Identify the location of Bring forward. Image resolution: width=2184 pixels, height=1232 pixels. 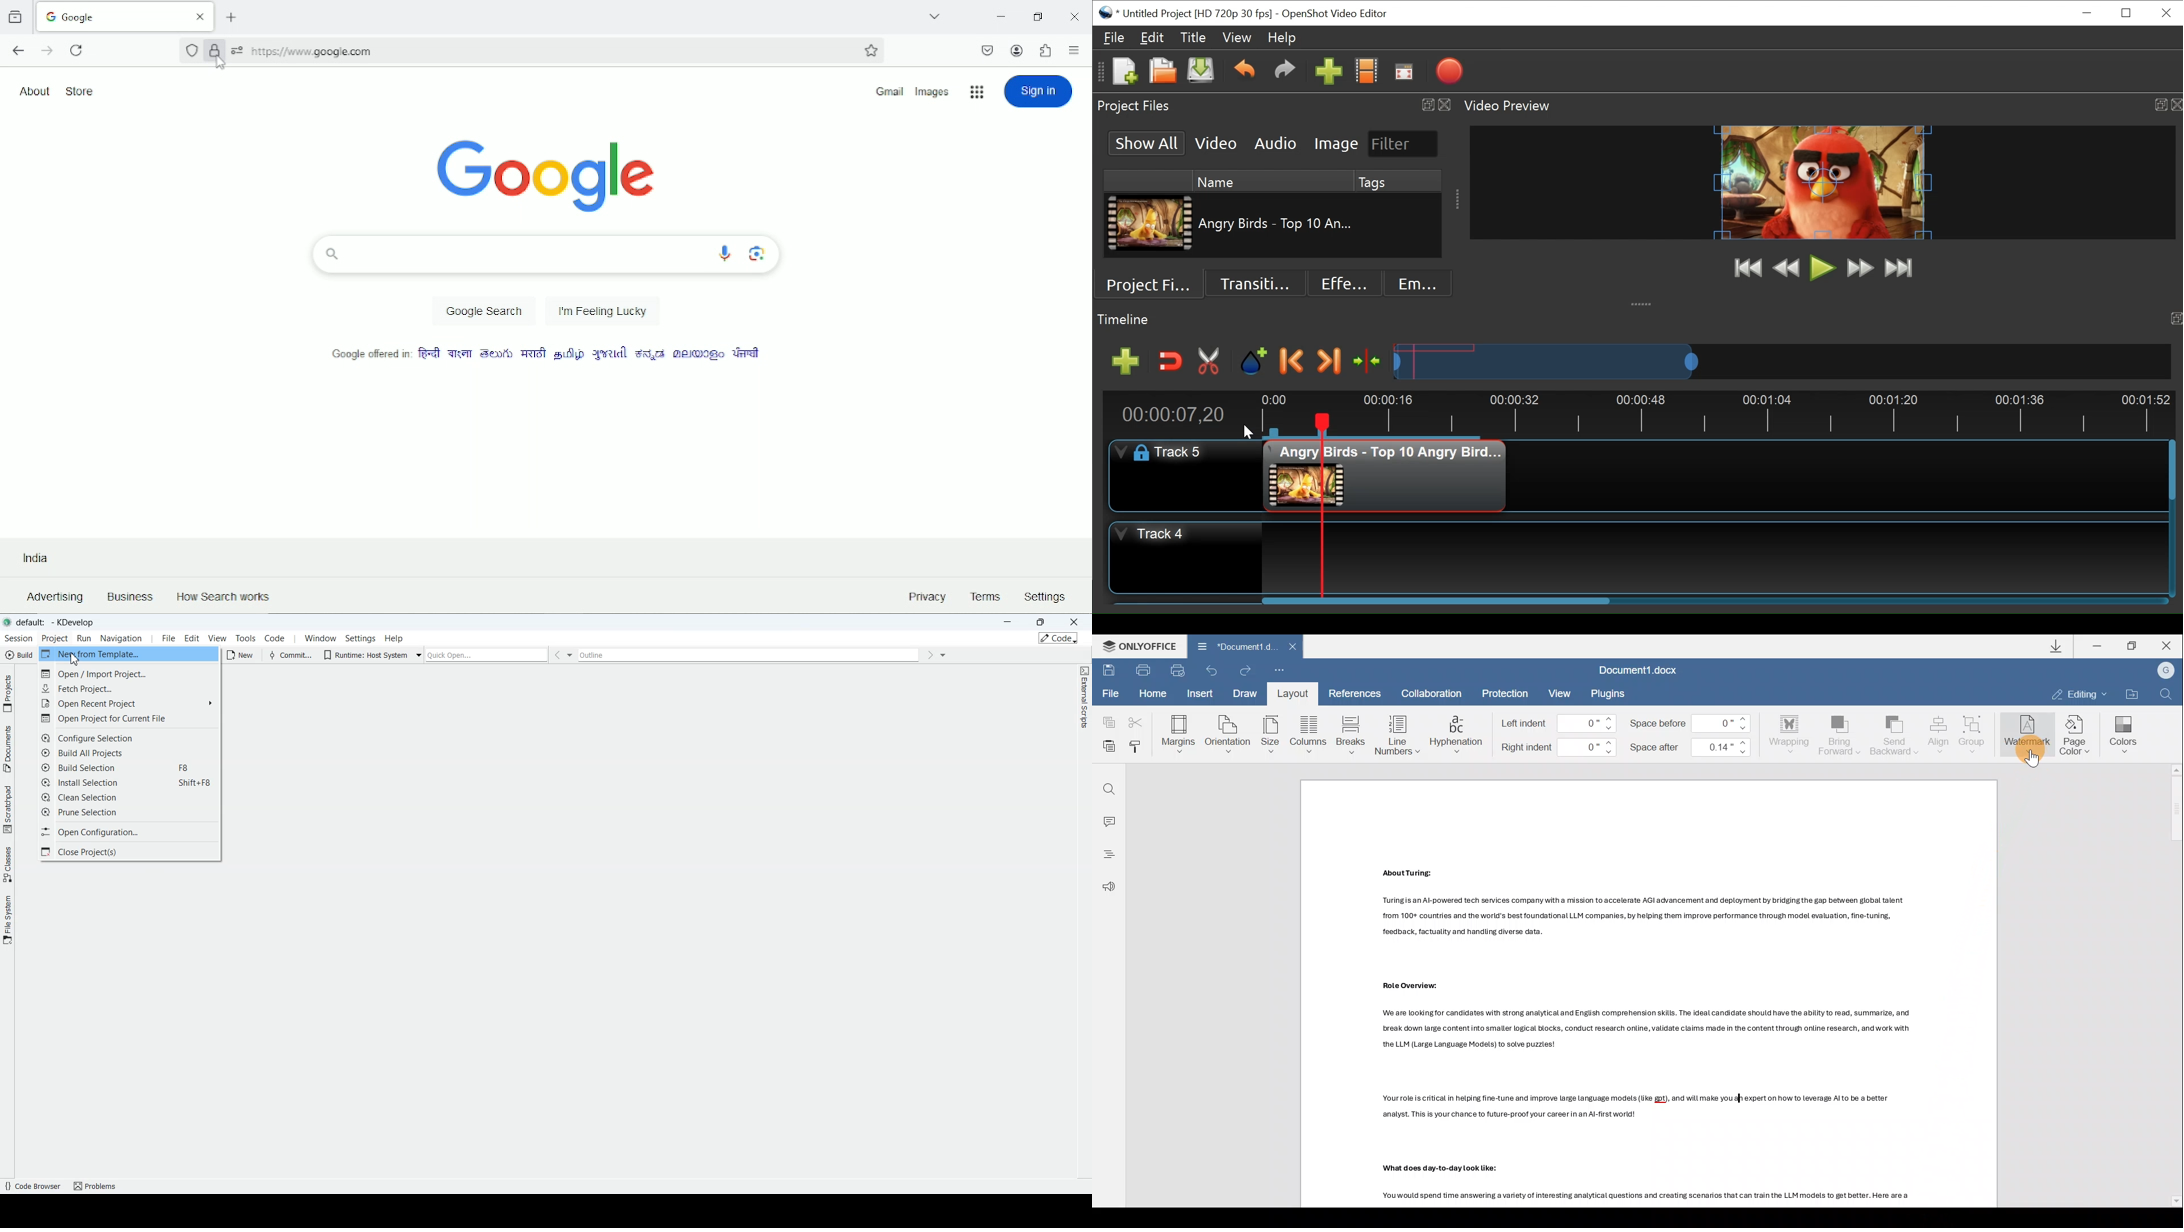
(1841, 737).